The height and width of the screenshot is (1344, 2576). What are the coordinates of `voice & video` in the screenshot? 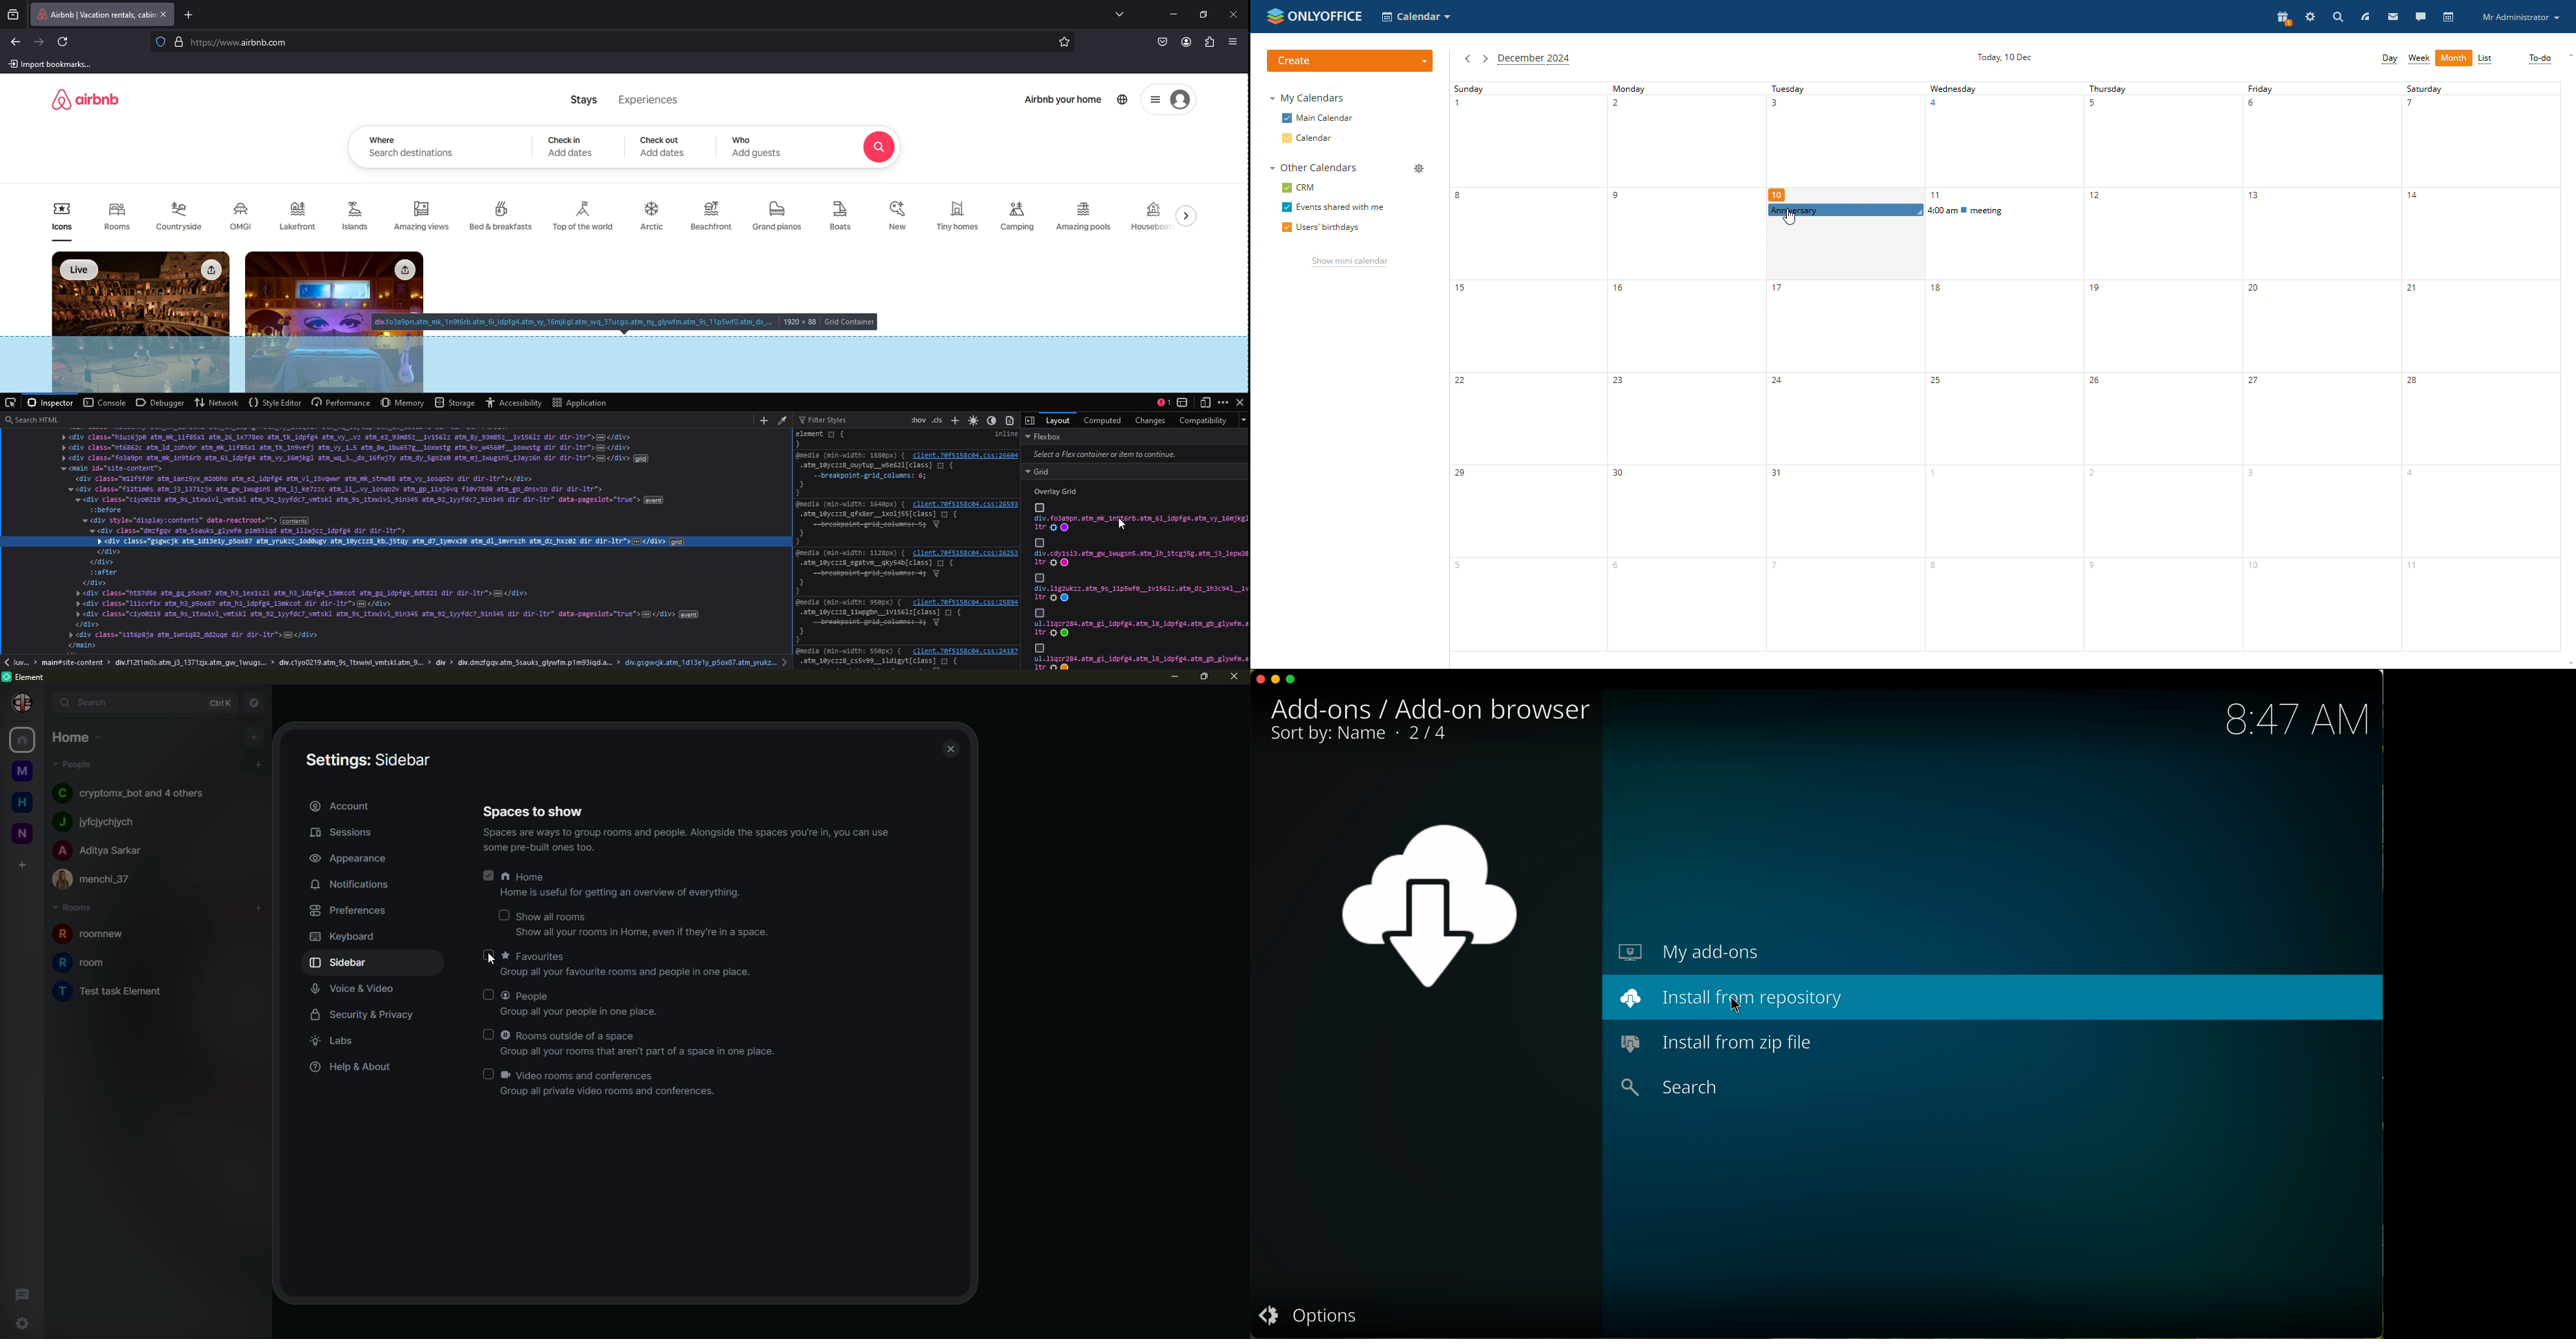 It's located at (358, 989).